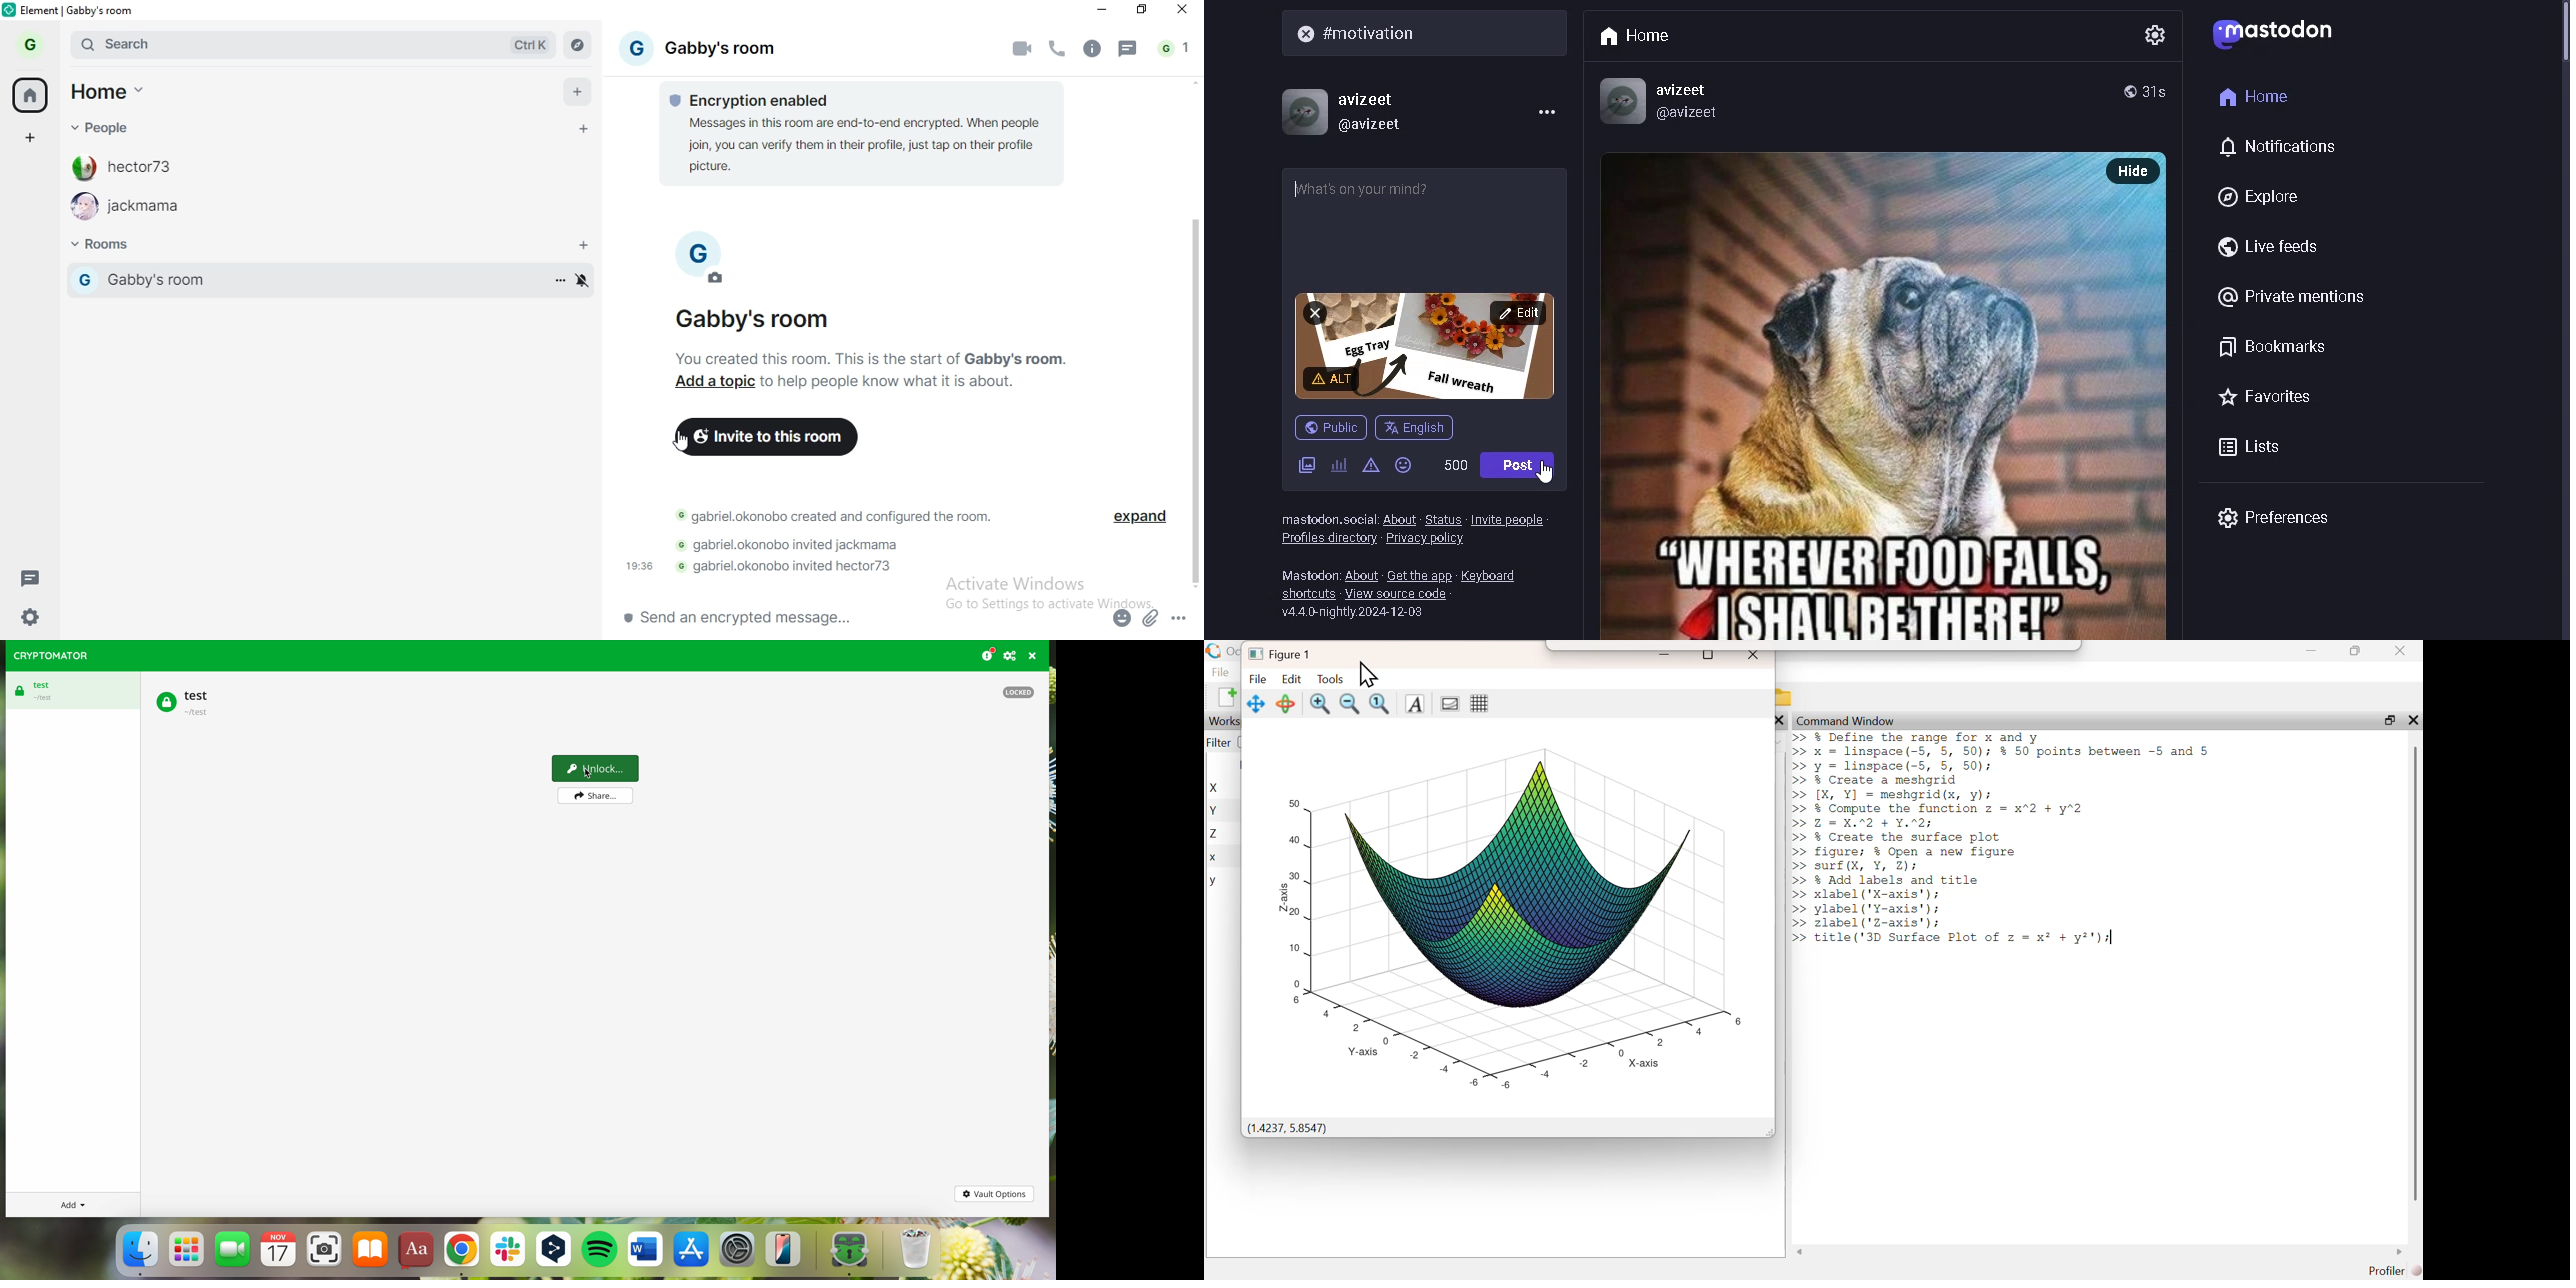  What do you see at coordinates (2311, 651) in the screenshot?
I see `minimize` at bounding box center [2311, 651].